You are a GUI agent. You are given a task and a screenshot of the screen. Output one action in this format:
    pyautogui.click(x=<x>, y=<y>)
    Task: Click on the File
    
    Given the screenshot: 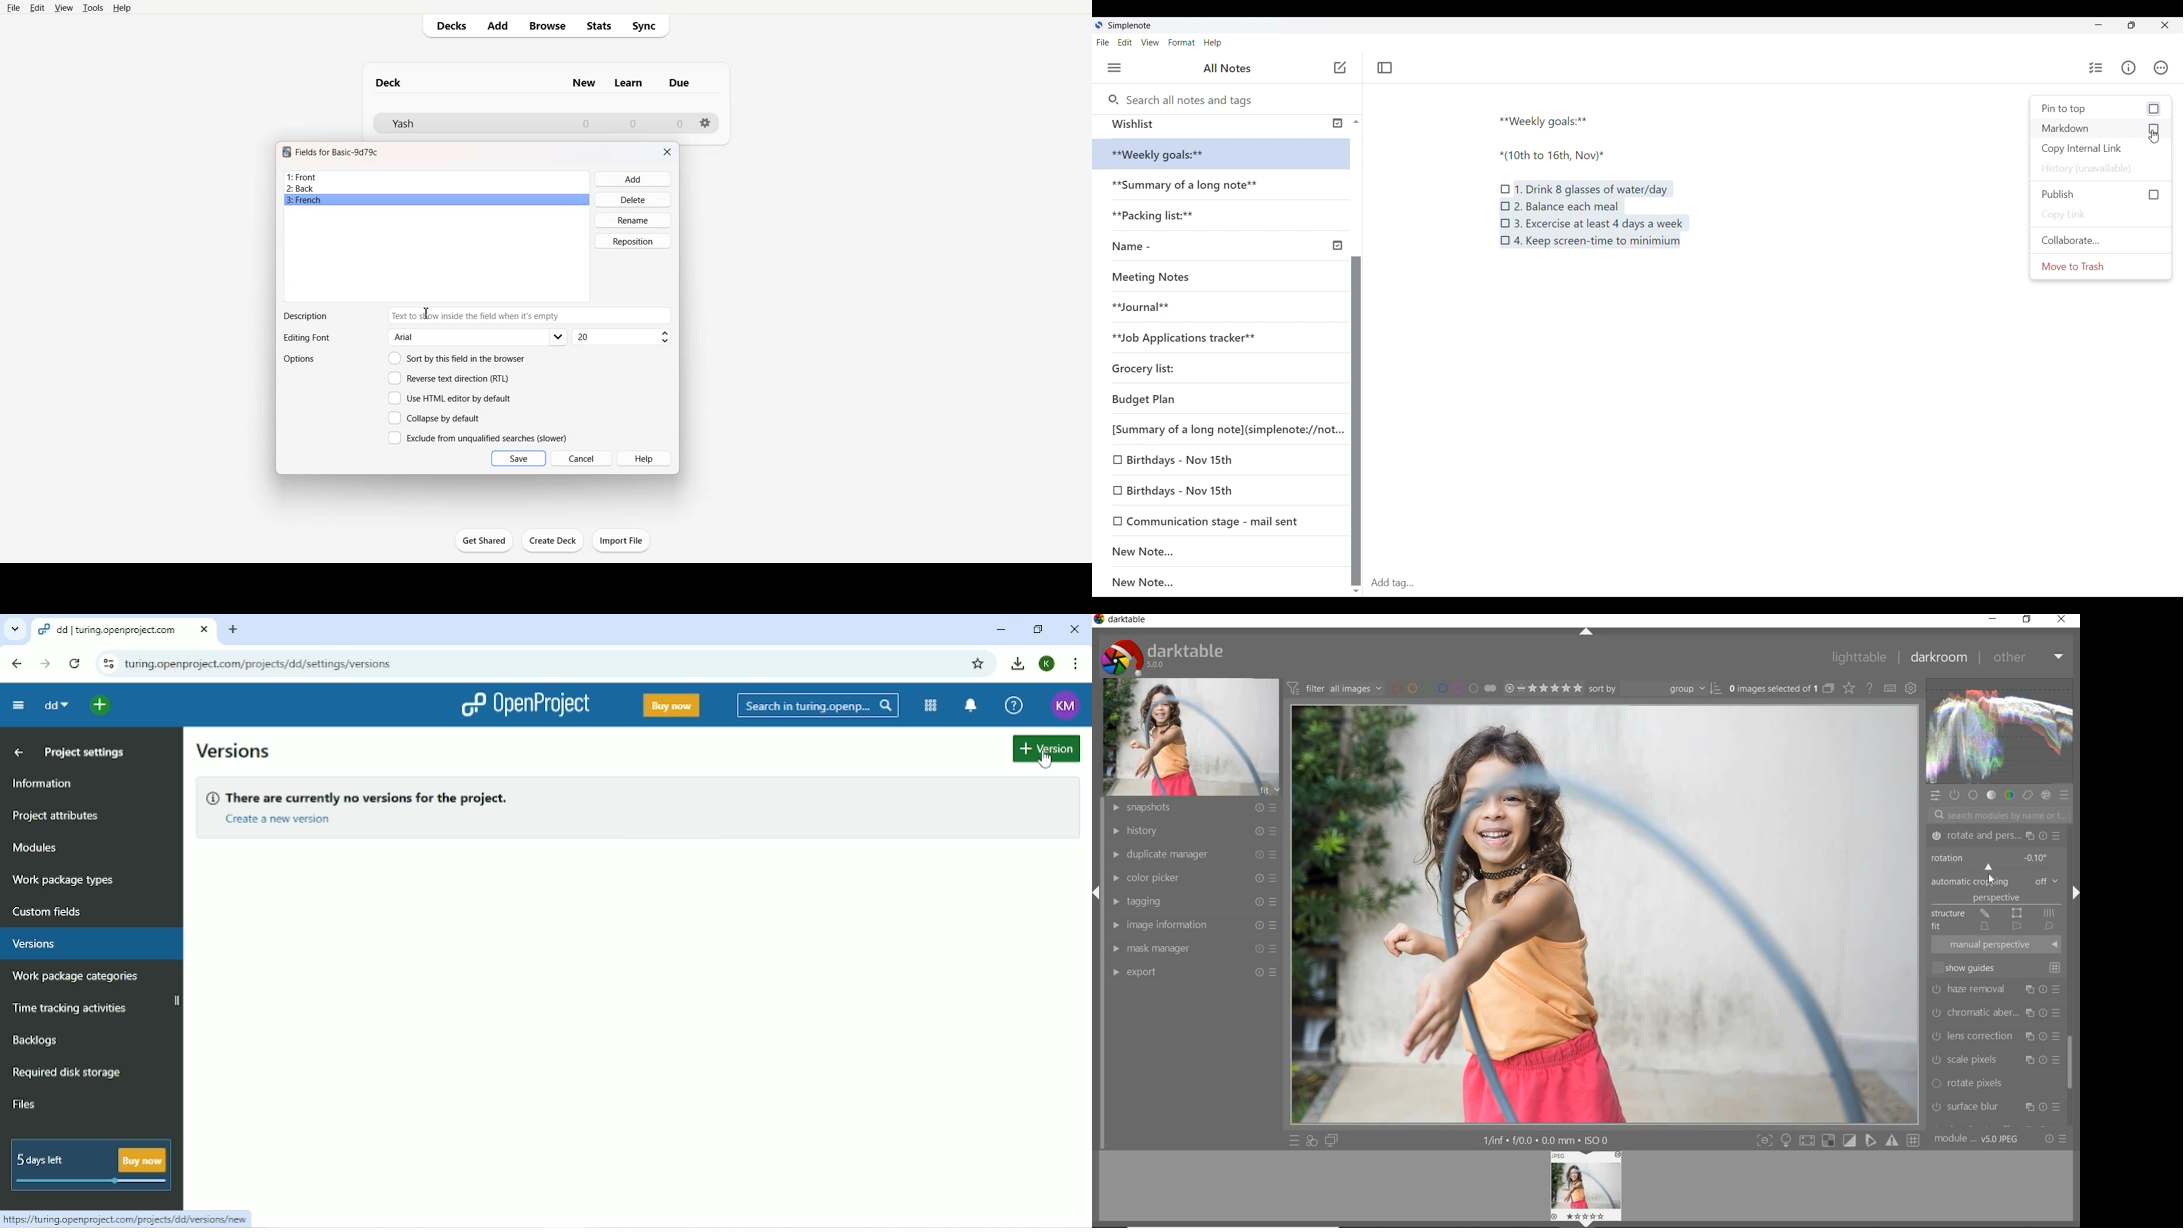 What is the action you would take?
    pyautogui.click(x=1105, y=42)
    